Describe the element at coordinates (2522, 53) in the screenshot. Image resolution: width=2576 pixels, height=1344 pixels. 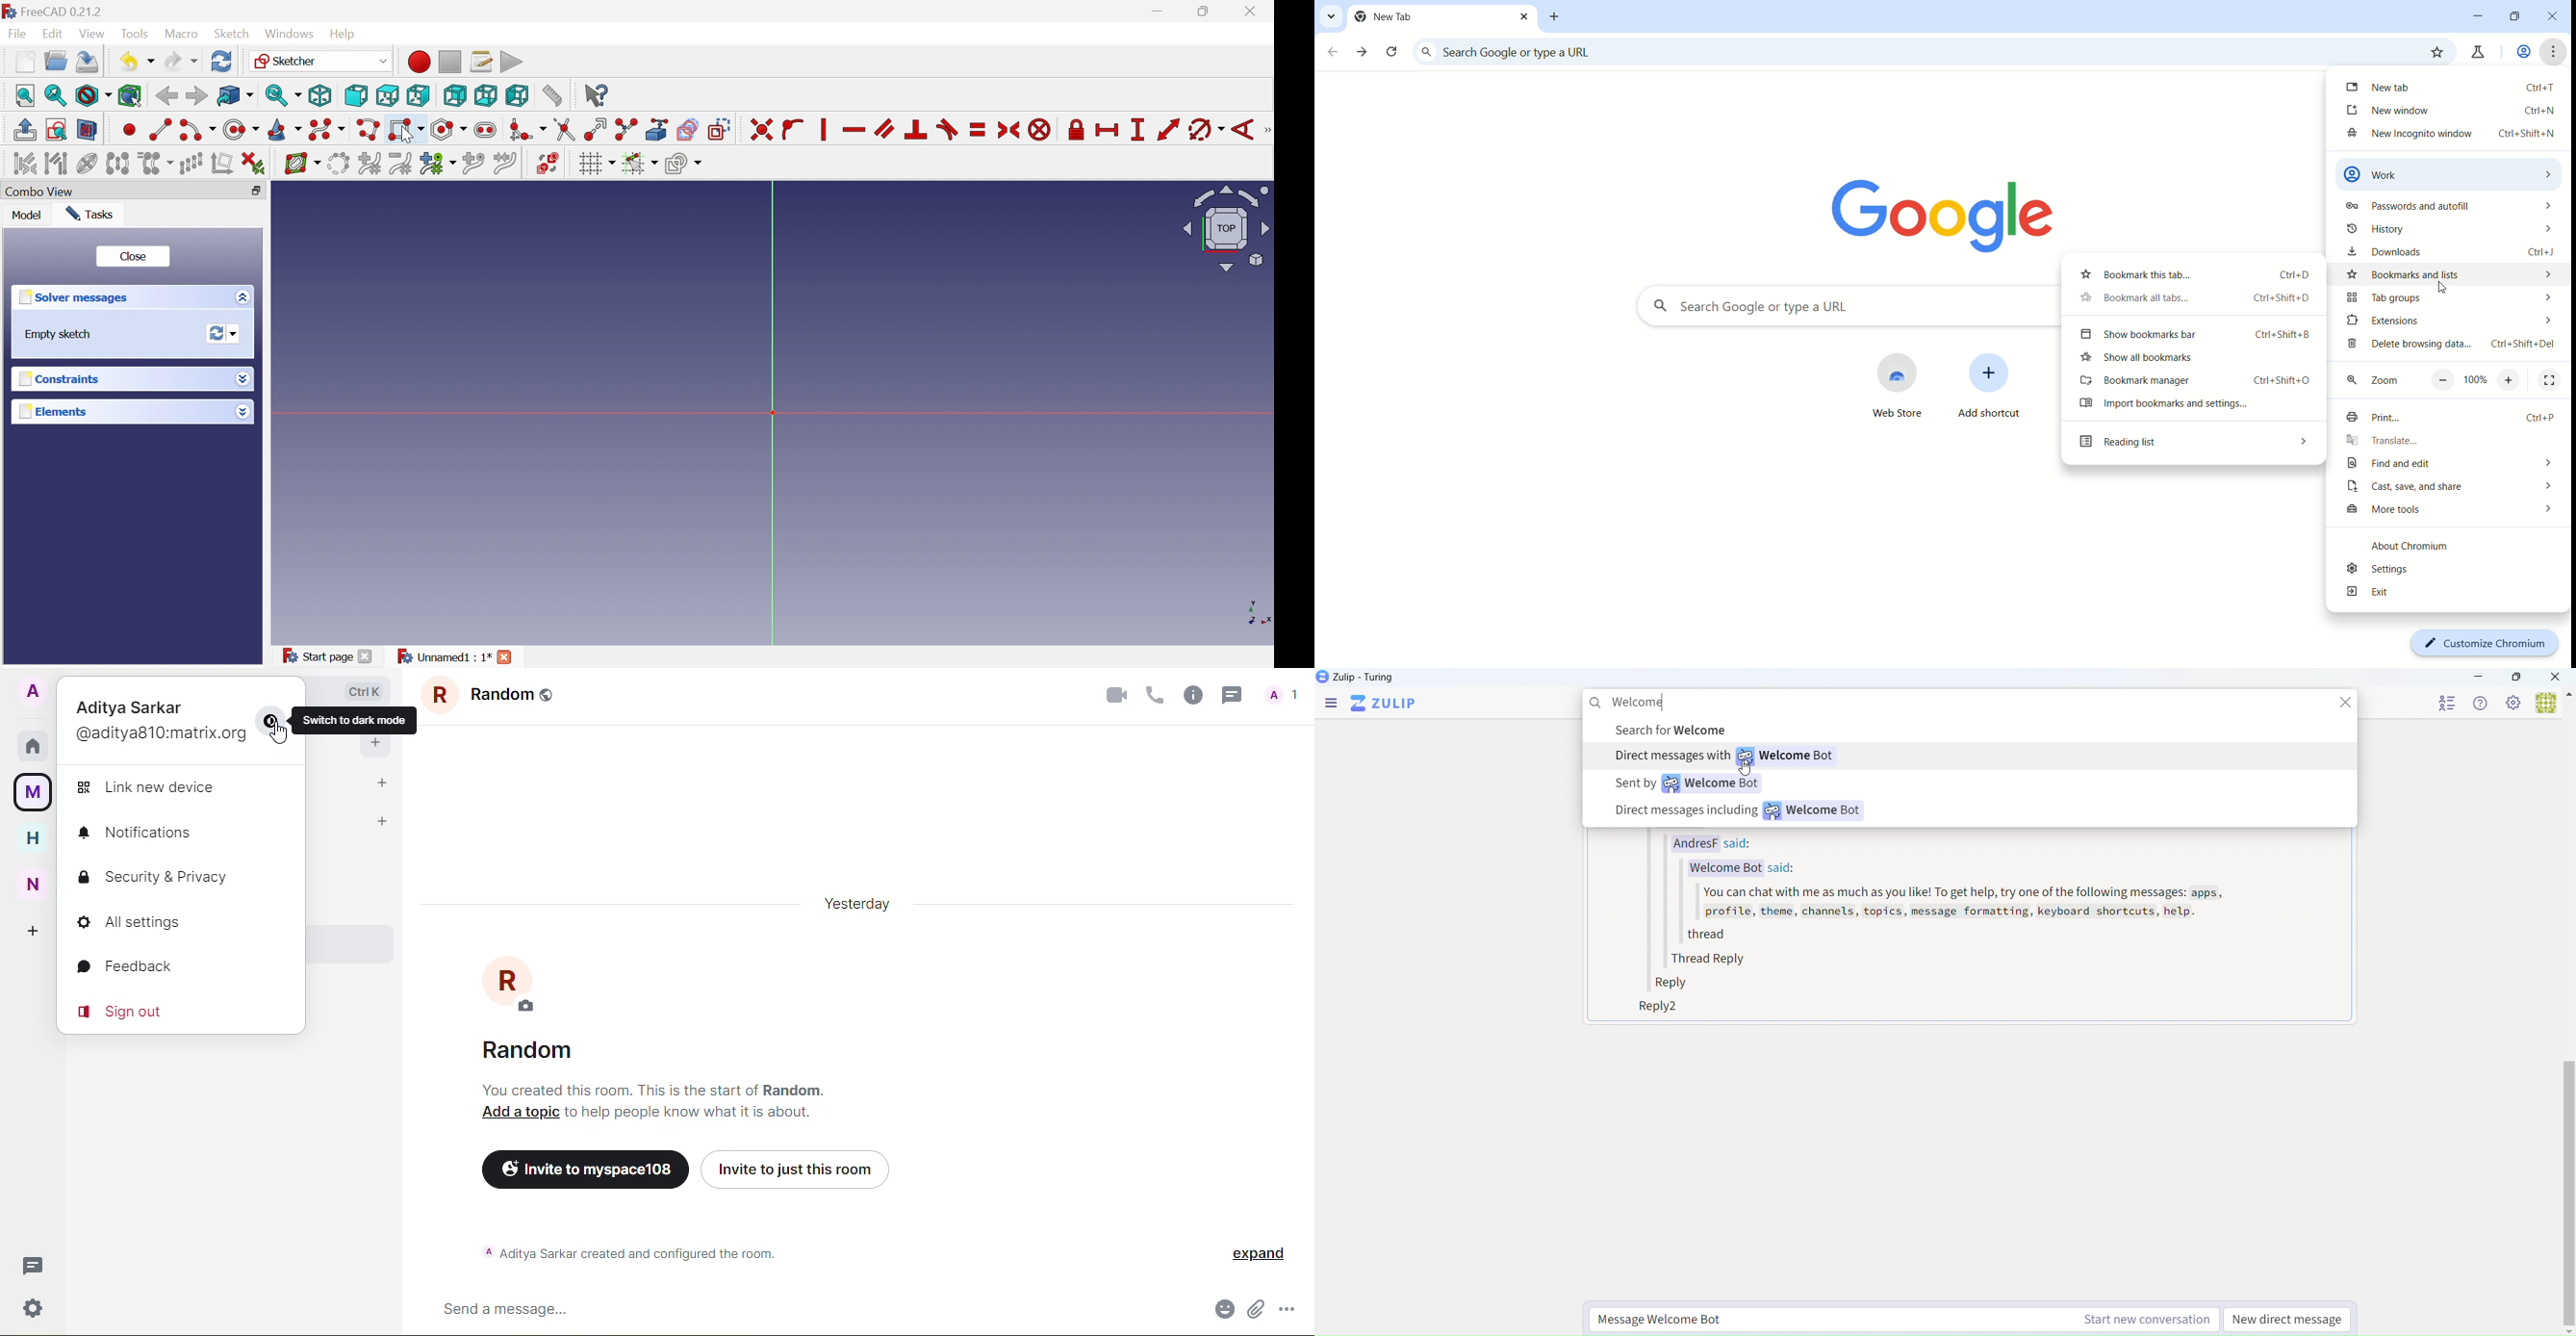
I see `work` at that location.